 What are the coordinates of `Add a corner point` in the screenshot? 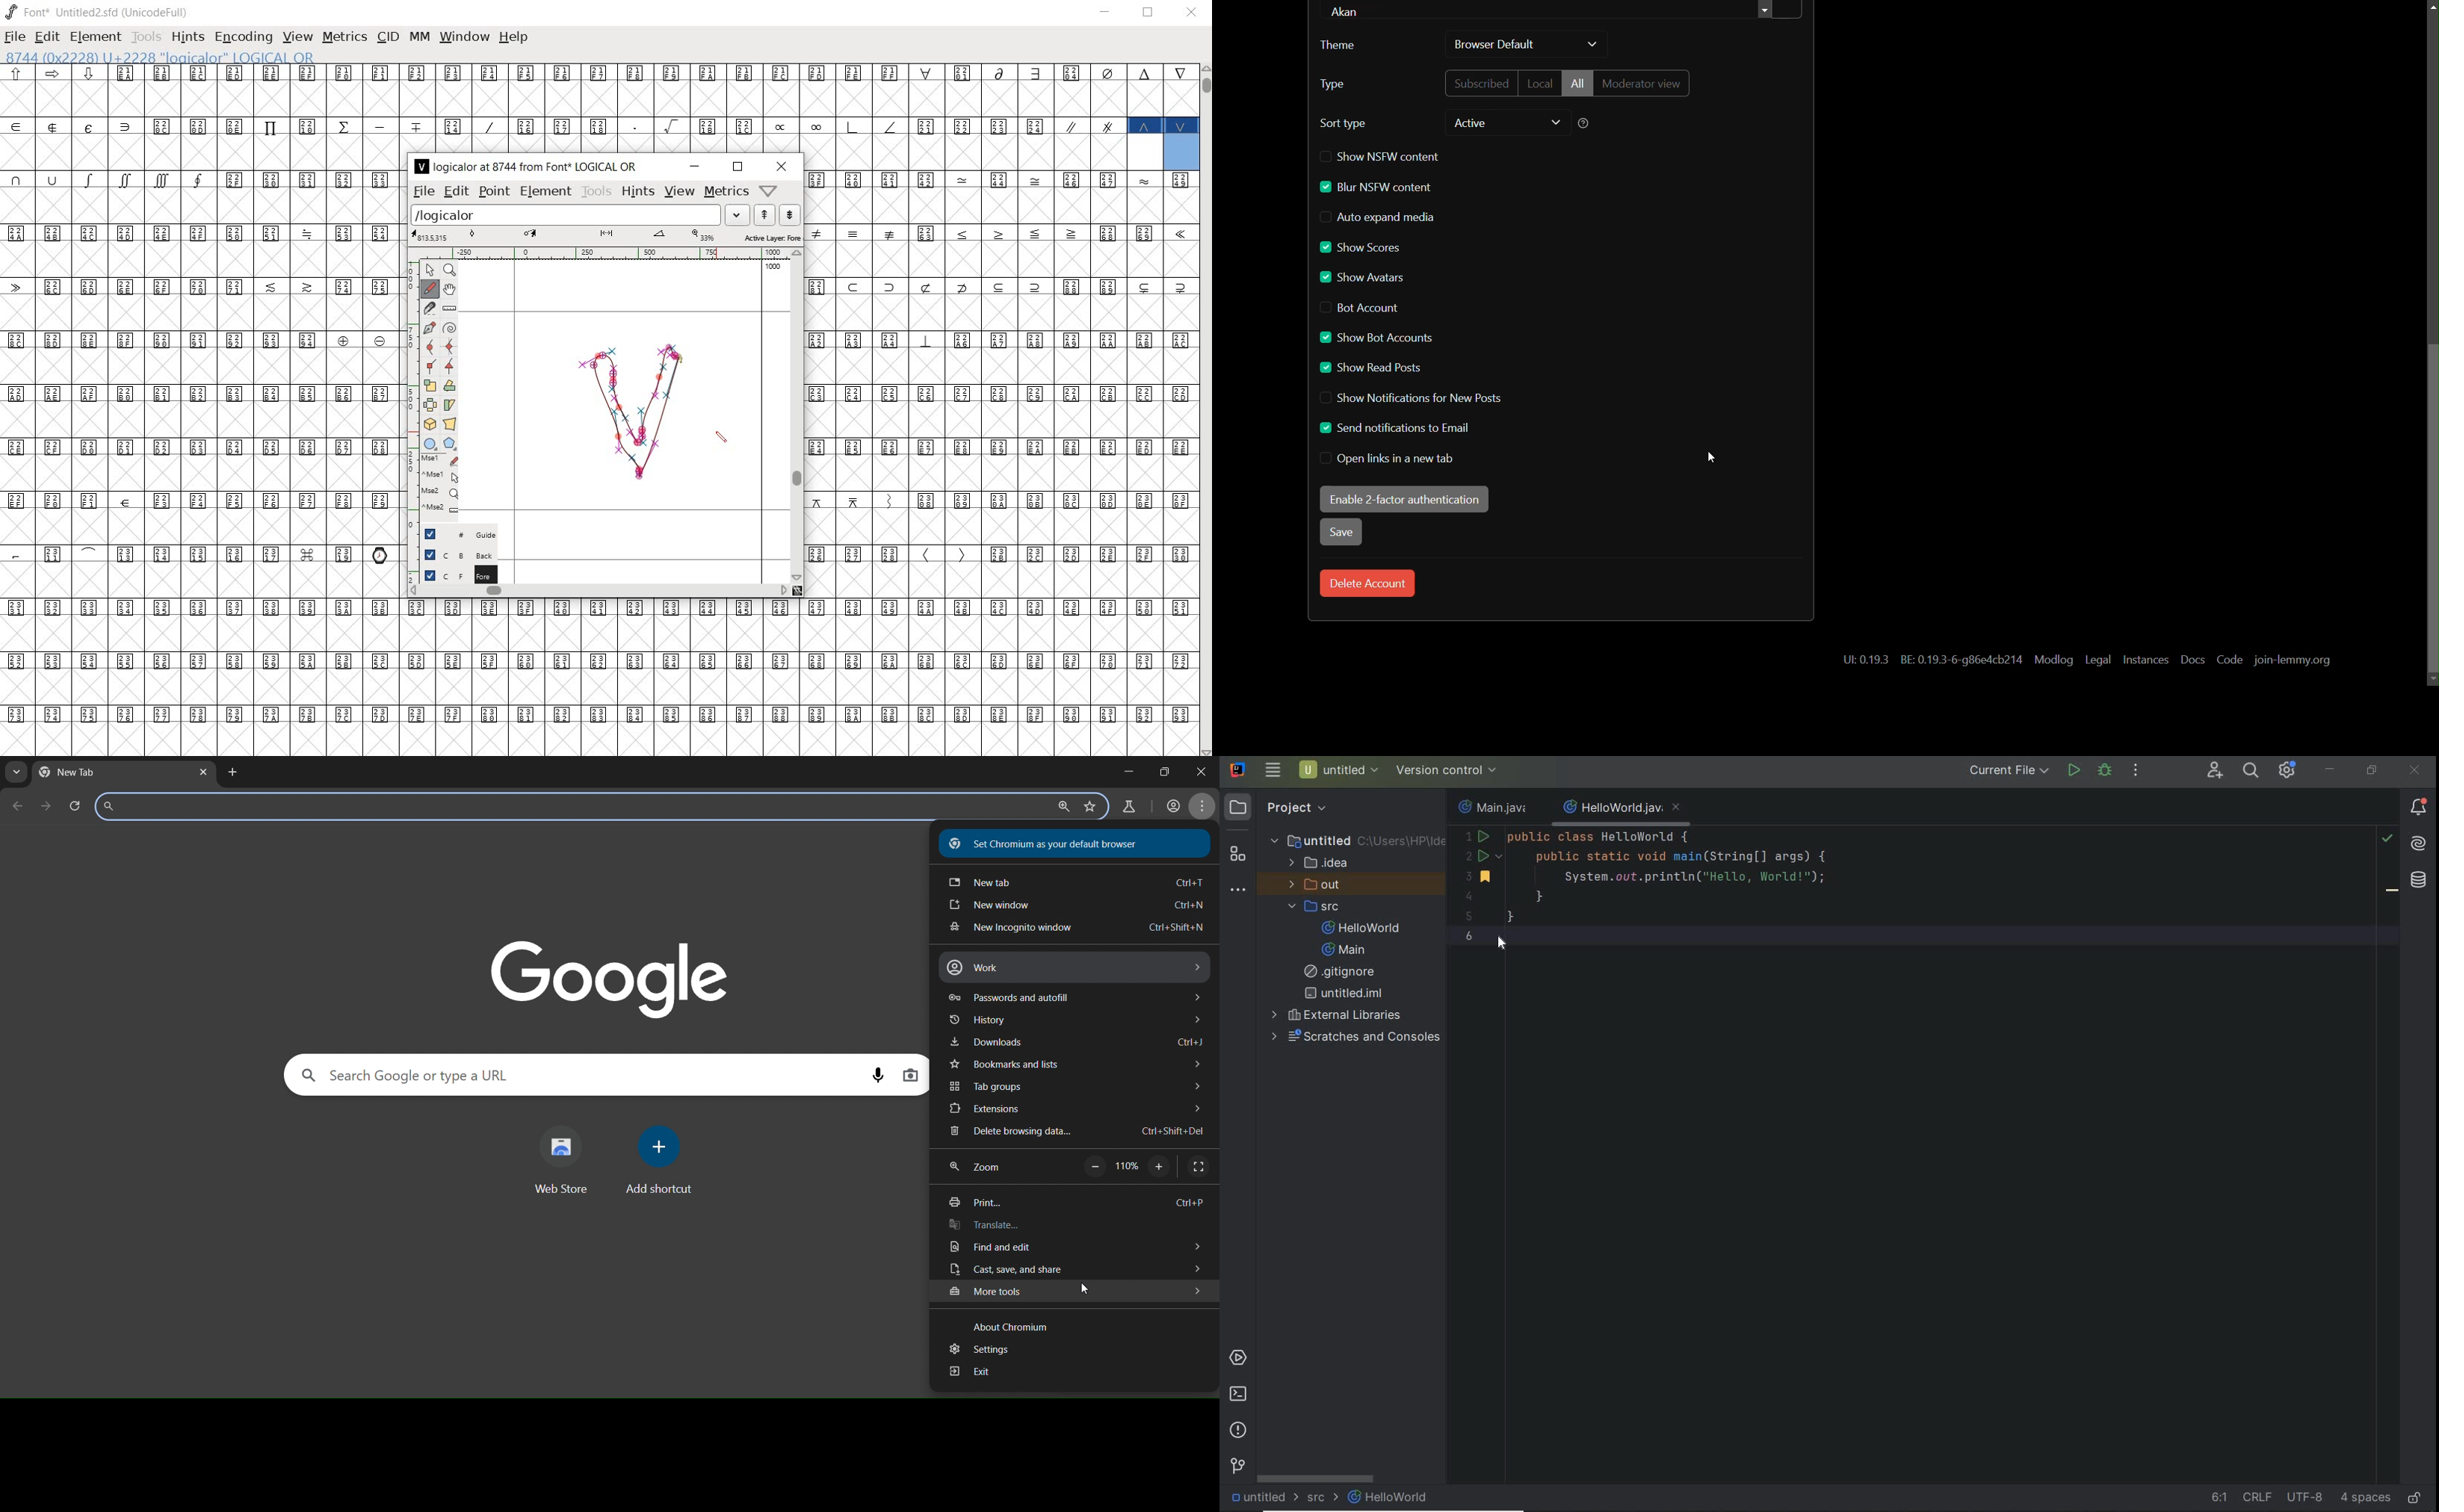 It's located at (431, 368).